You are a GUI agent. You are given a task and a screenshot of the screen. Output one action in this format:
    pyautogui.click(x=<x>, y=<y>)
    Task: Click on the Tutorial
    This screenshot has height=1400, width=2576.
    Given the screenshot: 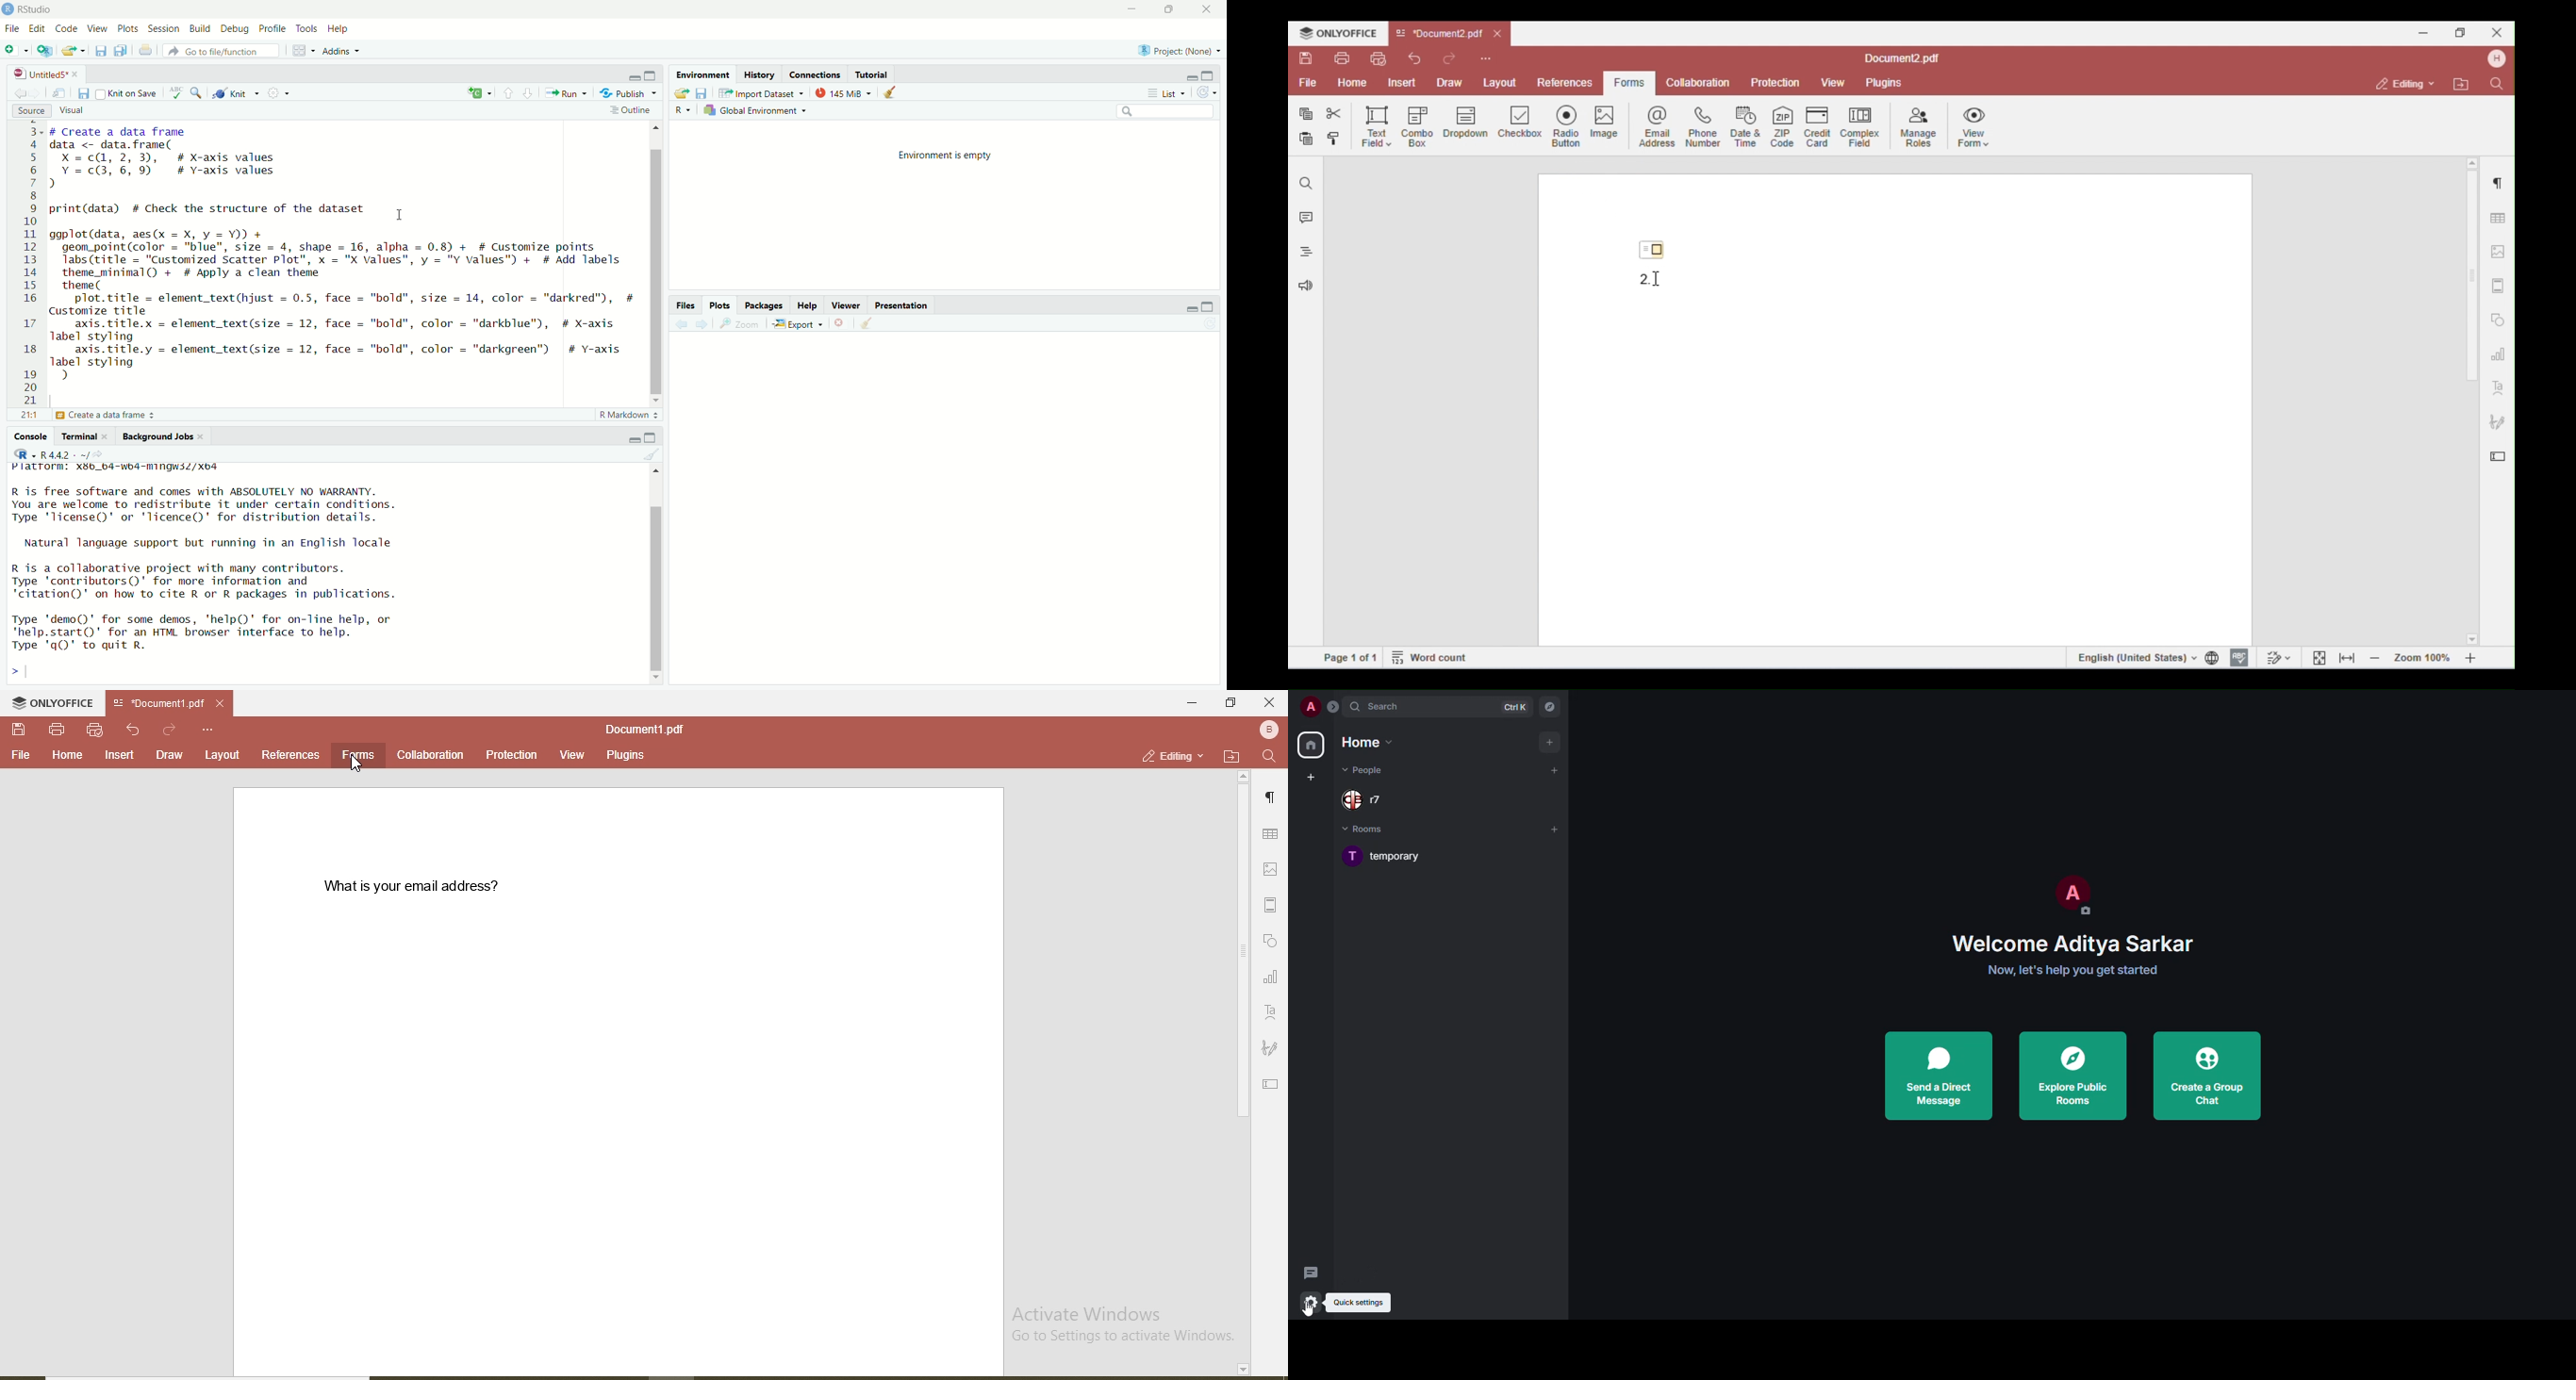 What is the action you would take?
    pyautogui.click(x=873, y=76)
    